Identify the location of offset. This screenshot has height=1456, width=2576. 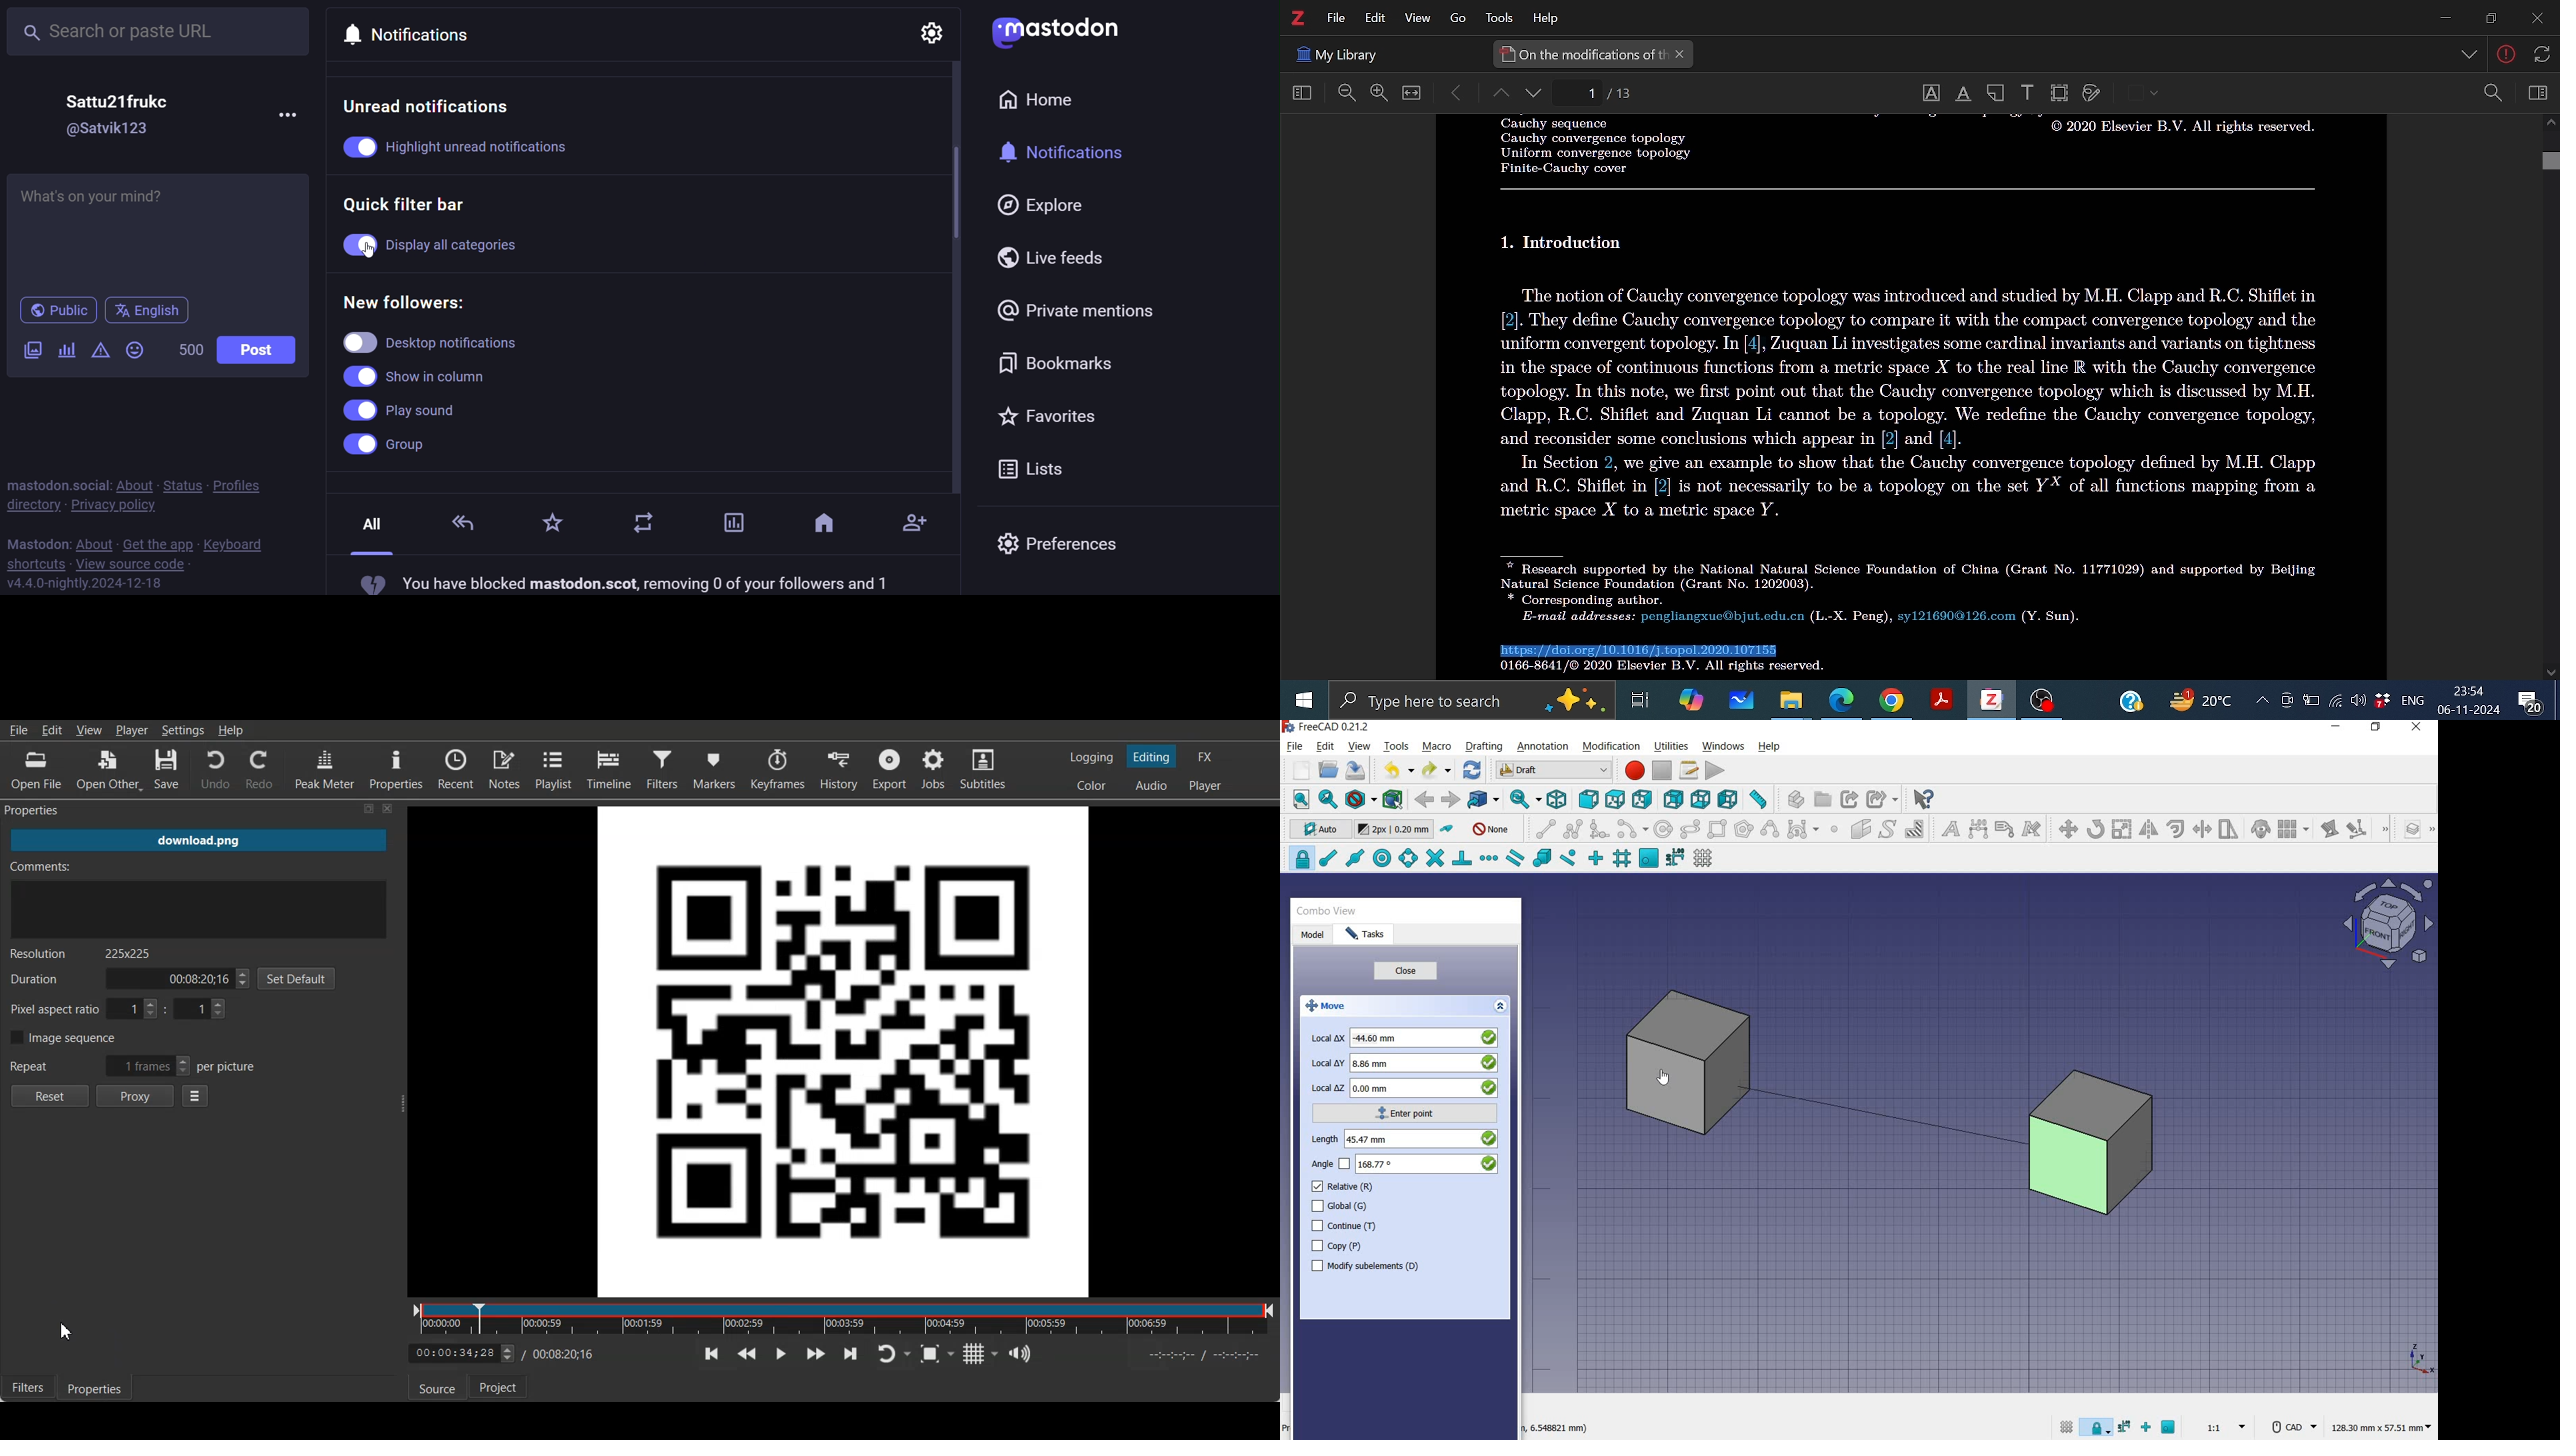
(2177, 828).